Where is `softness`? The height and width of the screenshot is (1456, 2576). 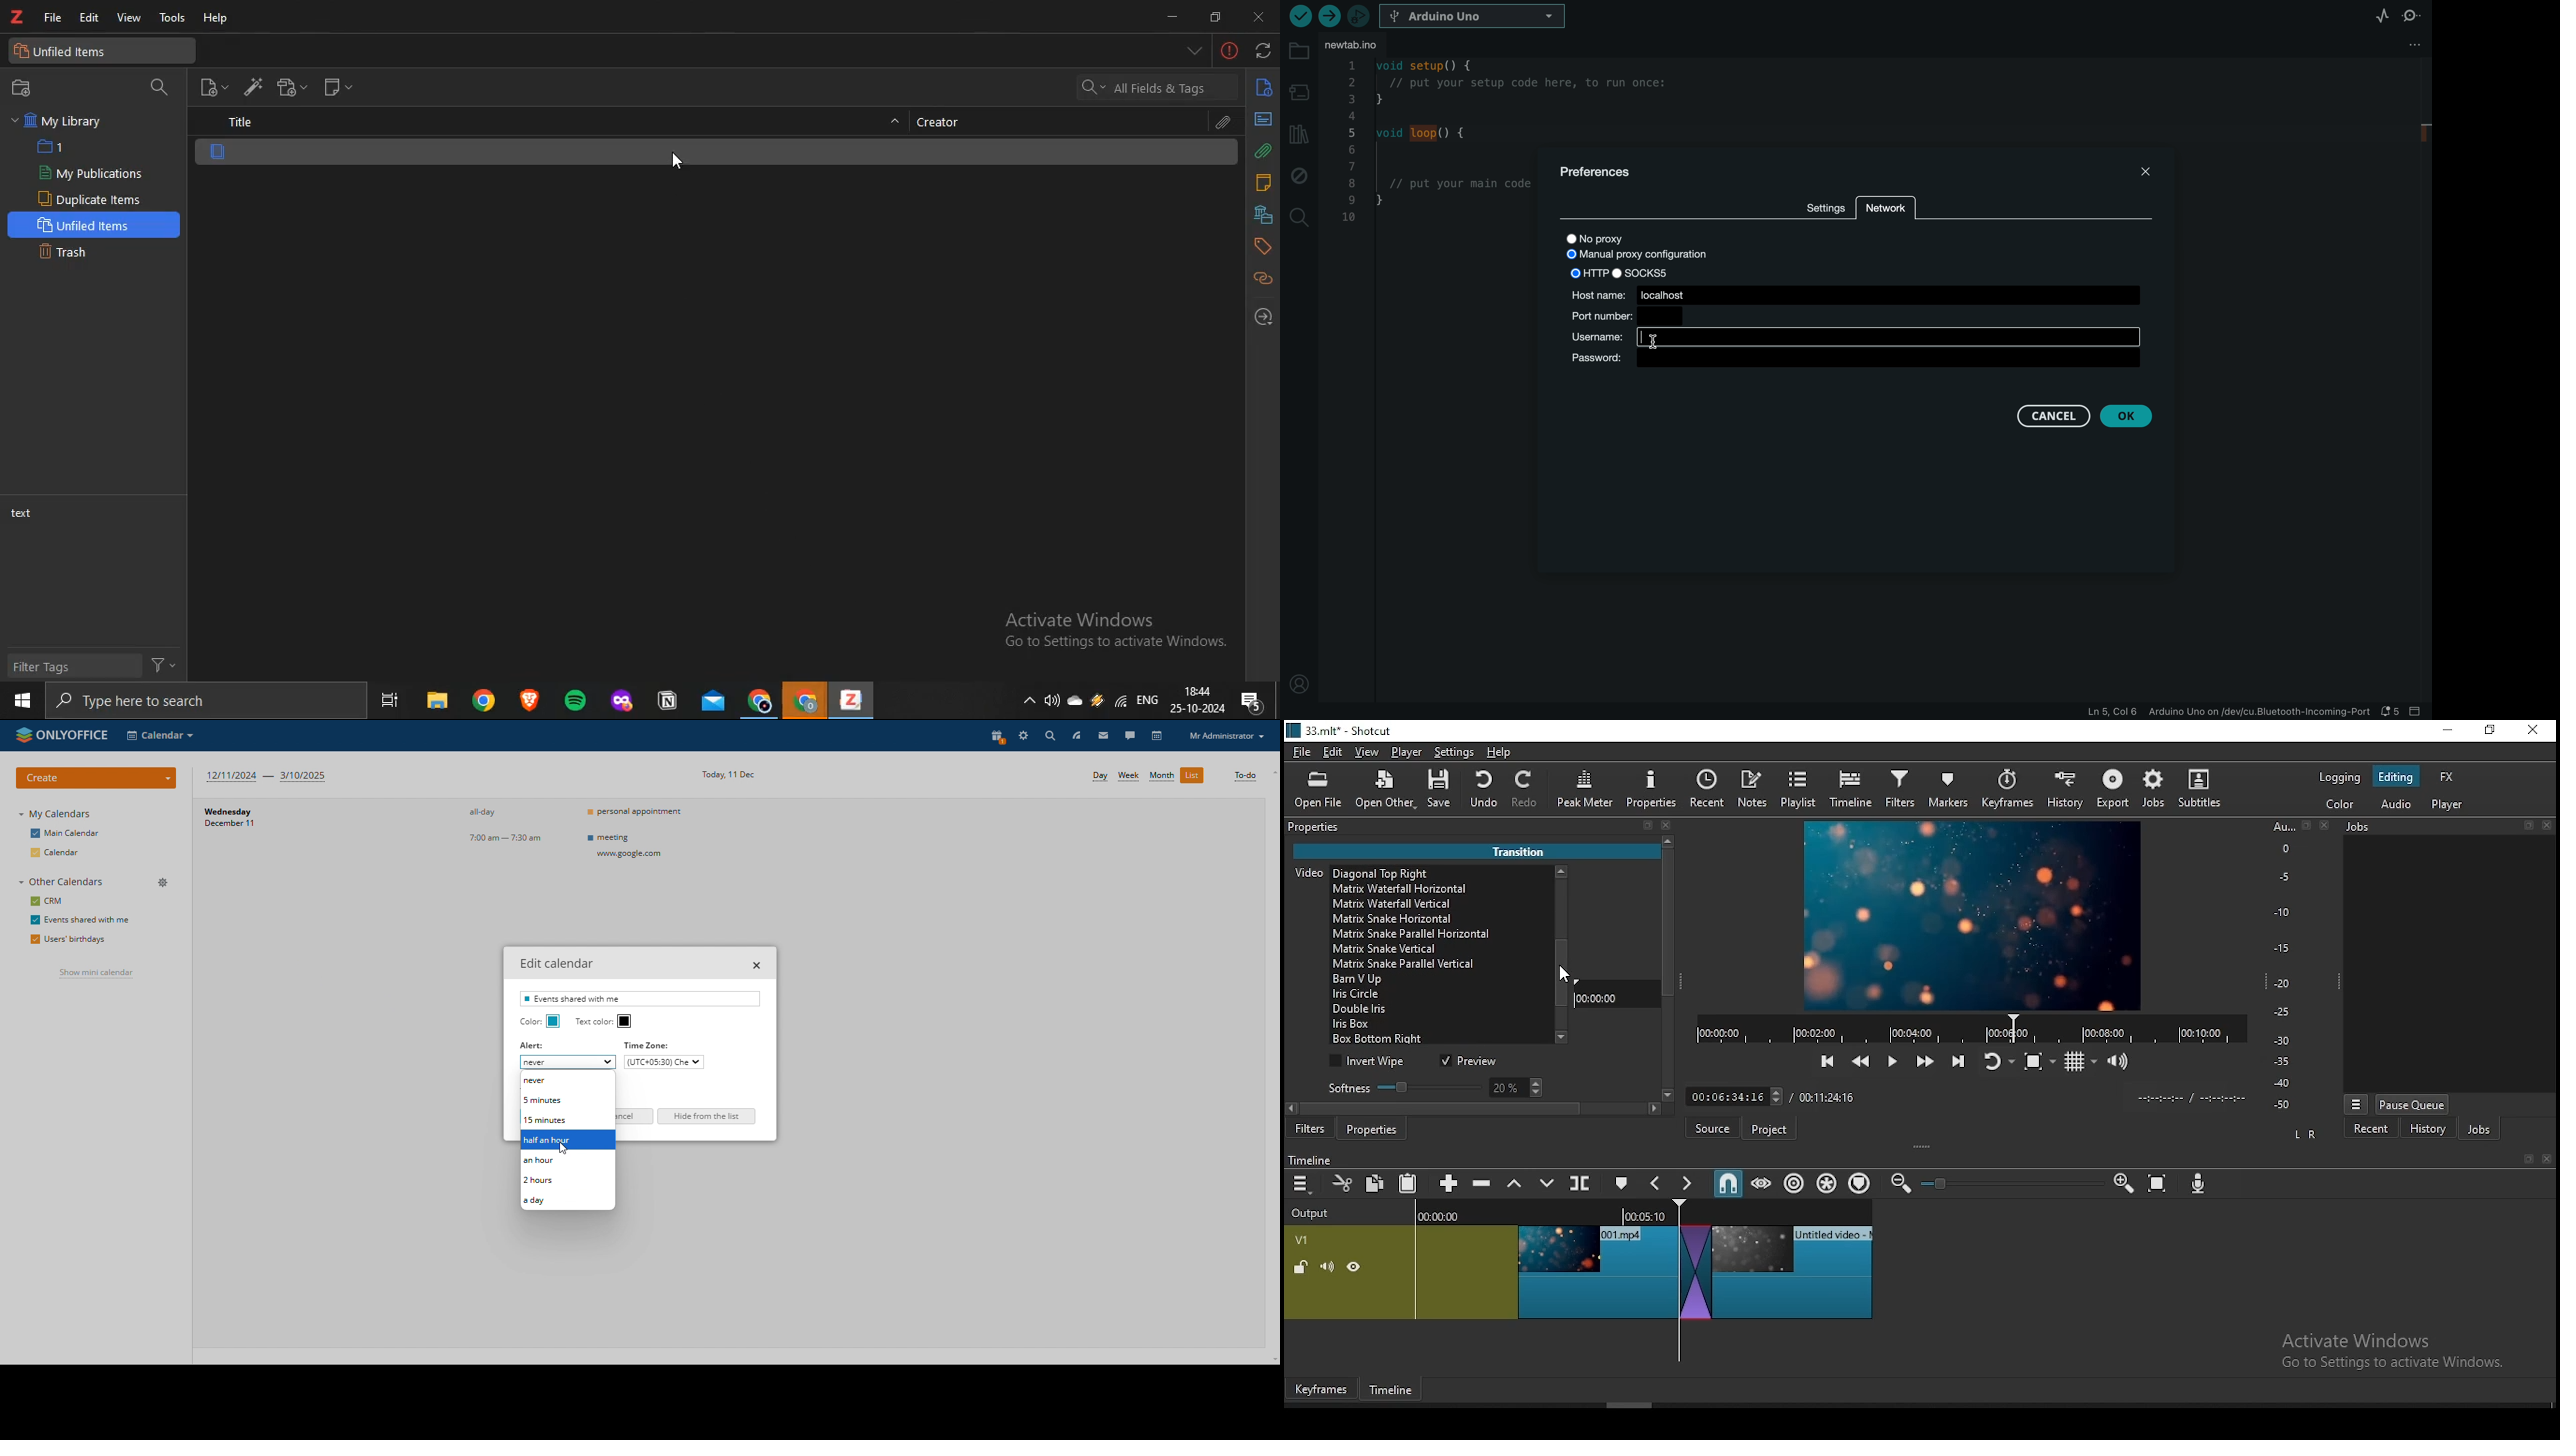 softness is located at coordinates (1432, 1087).